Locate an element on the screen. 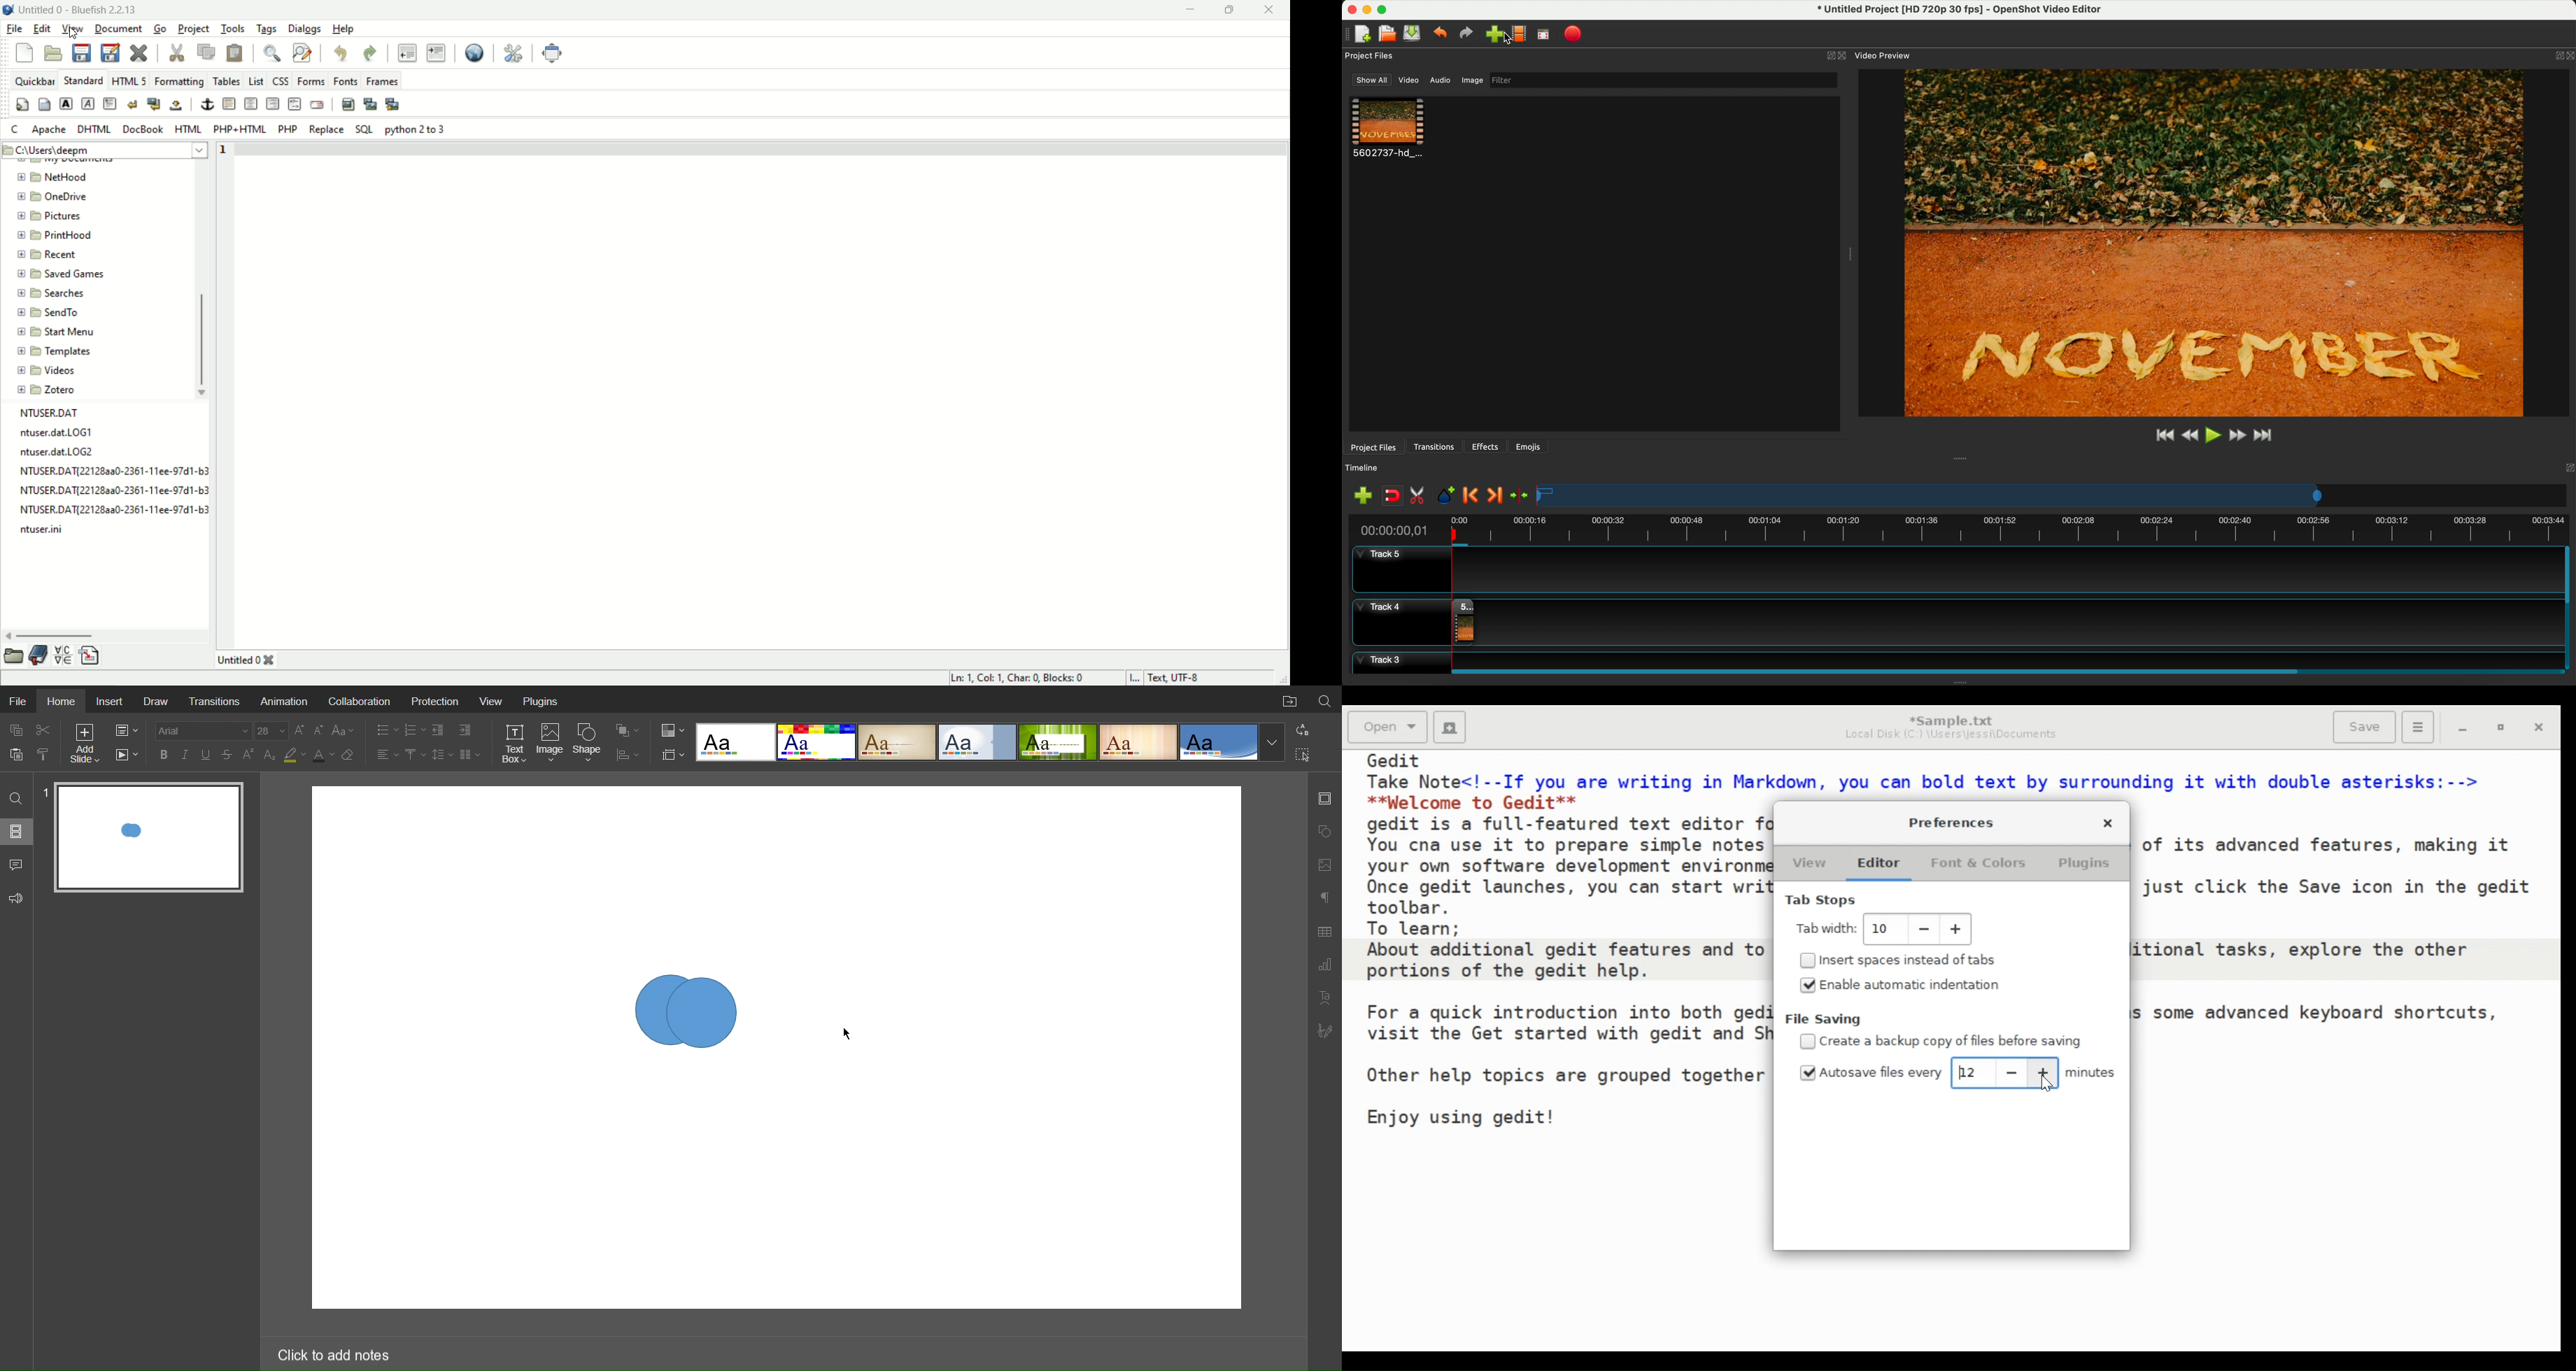 This screenshot has height=1372, width=2576. copy is located at coordinates (19, 732).